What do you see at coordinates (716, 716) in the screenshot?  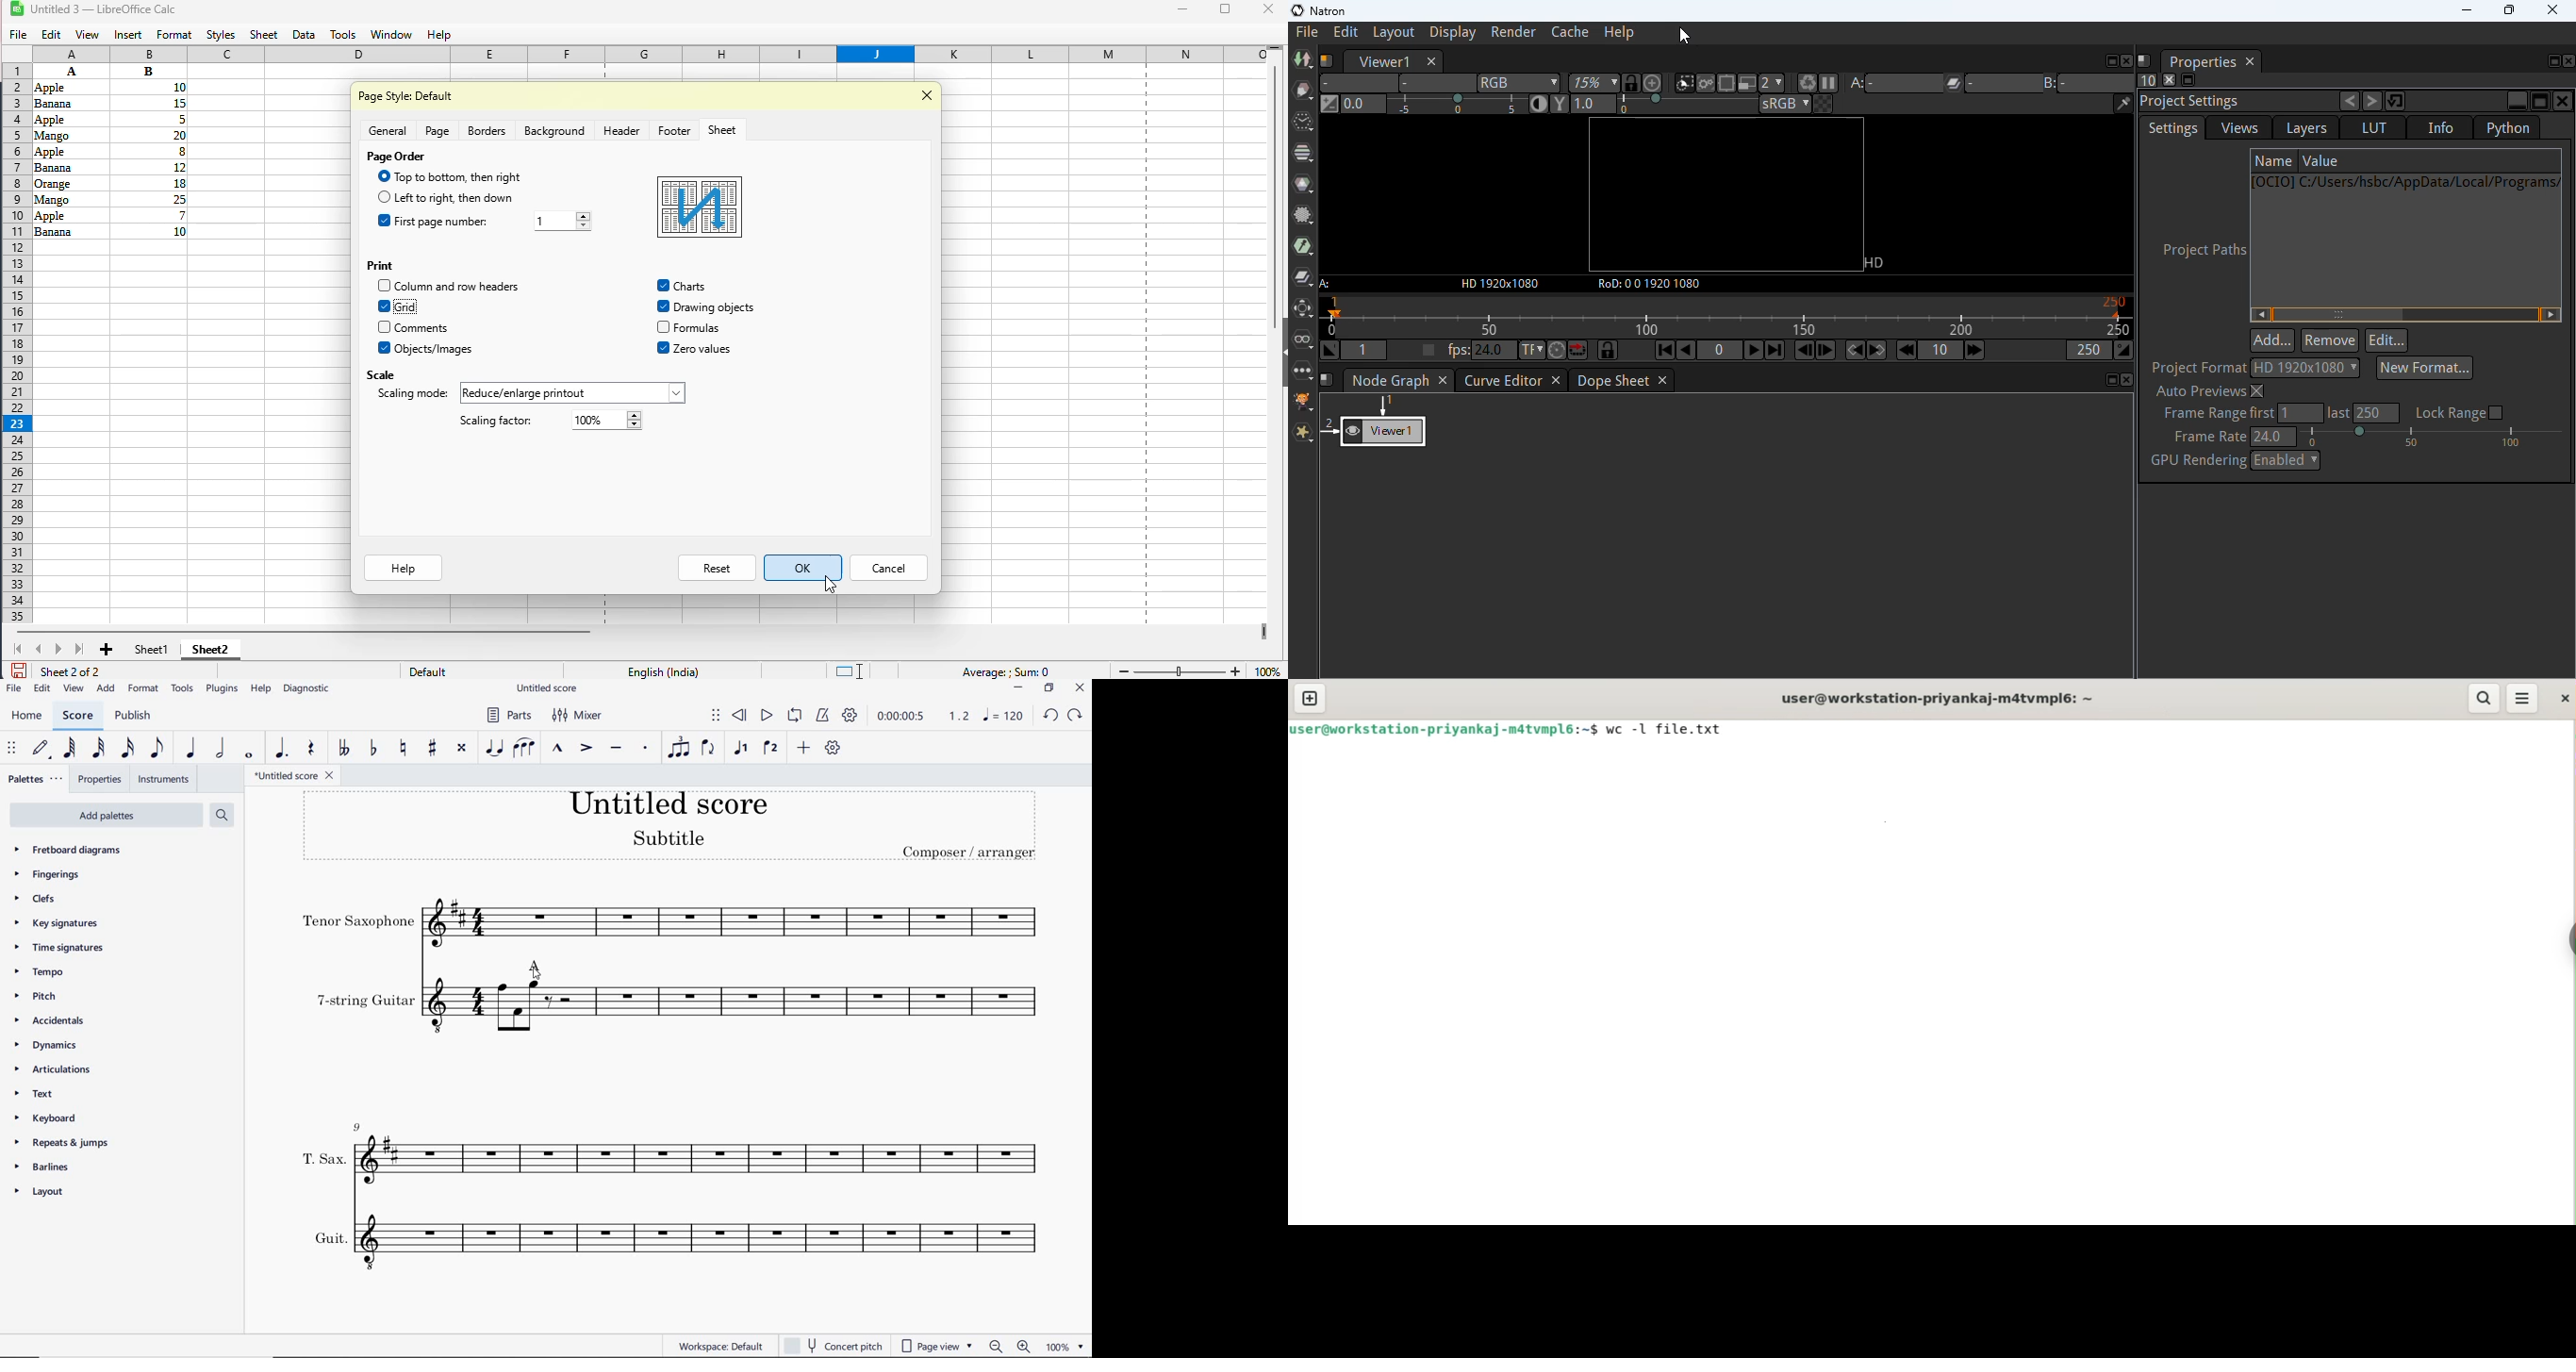 I see `SELECT TO MOVE` at bounding box center [716, 716].